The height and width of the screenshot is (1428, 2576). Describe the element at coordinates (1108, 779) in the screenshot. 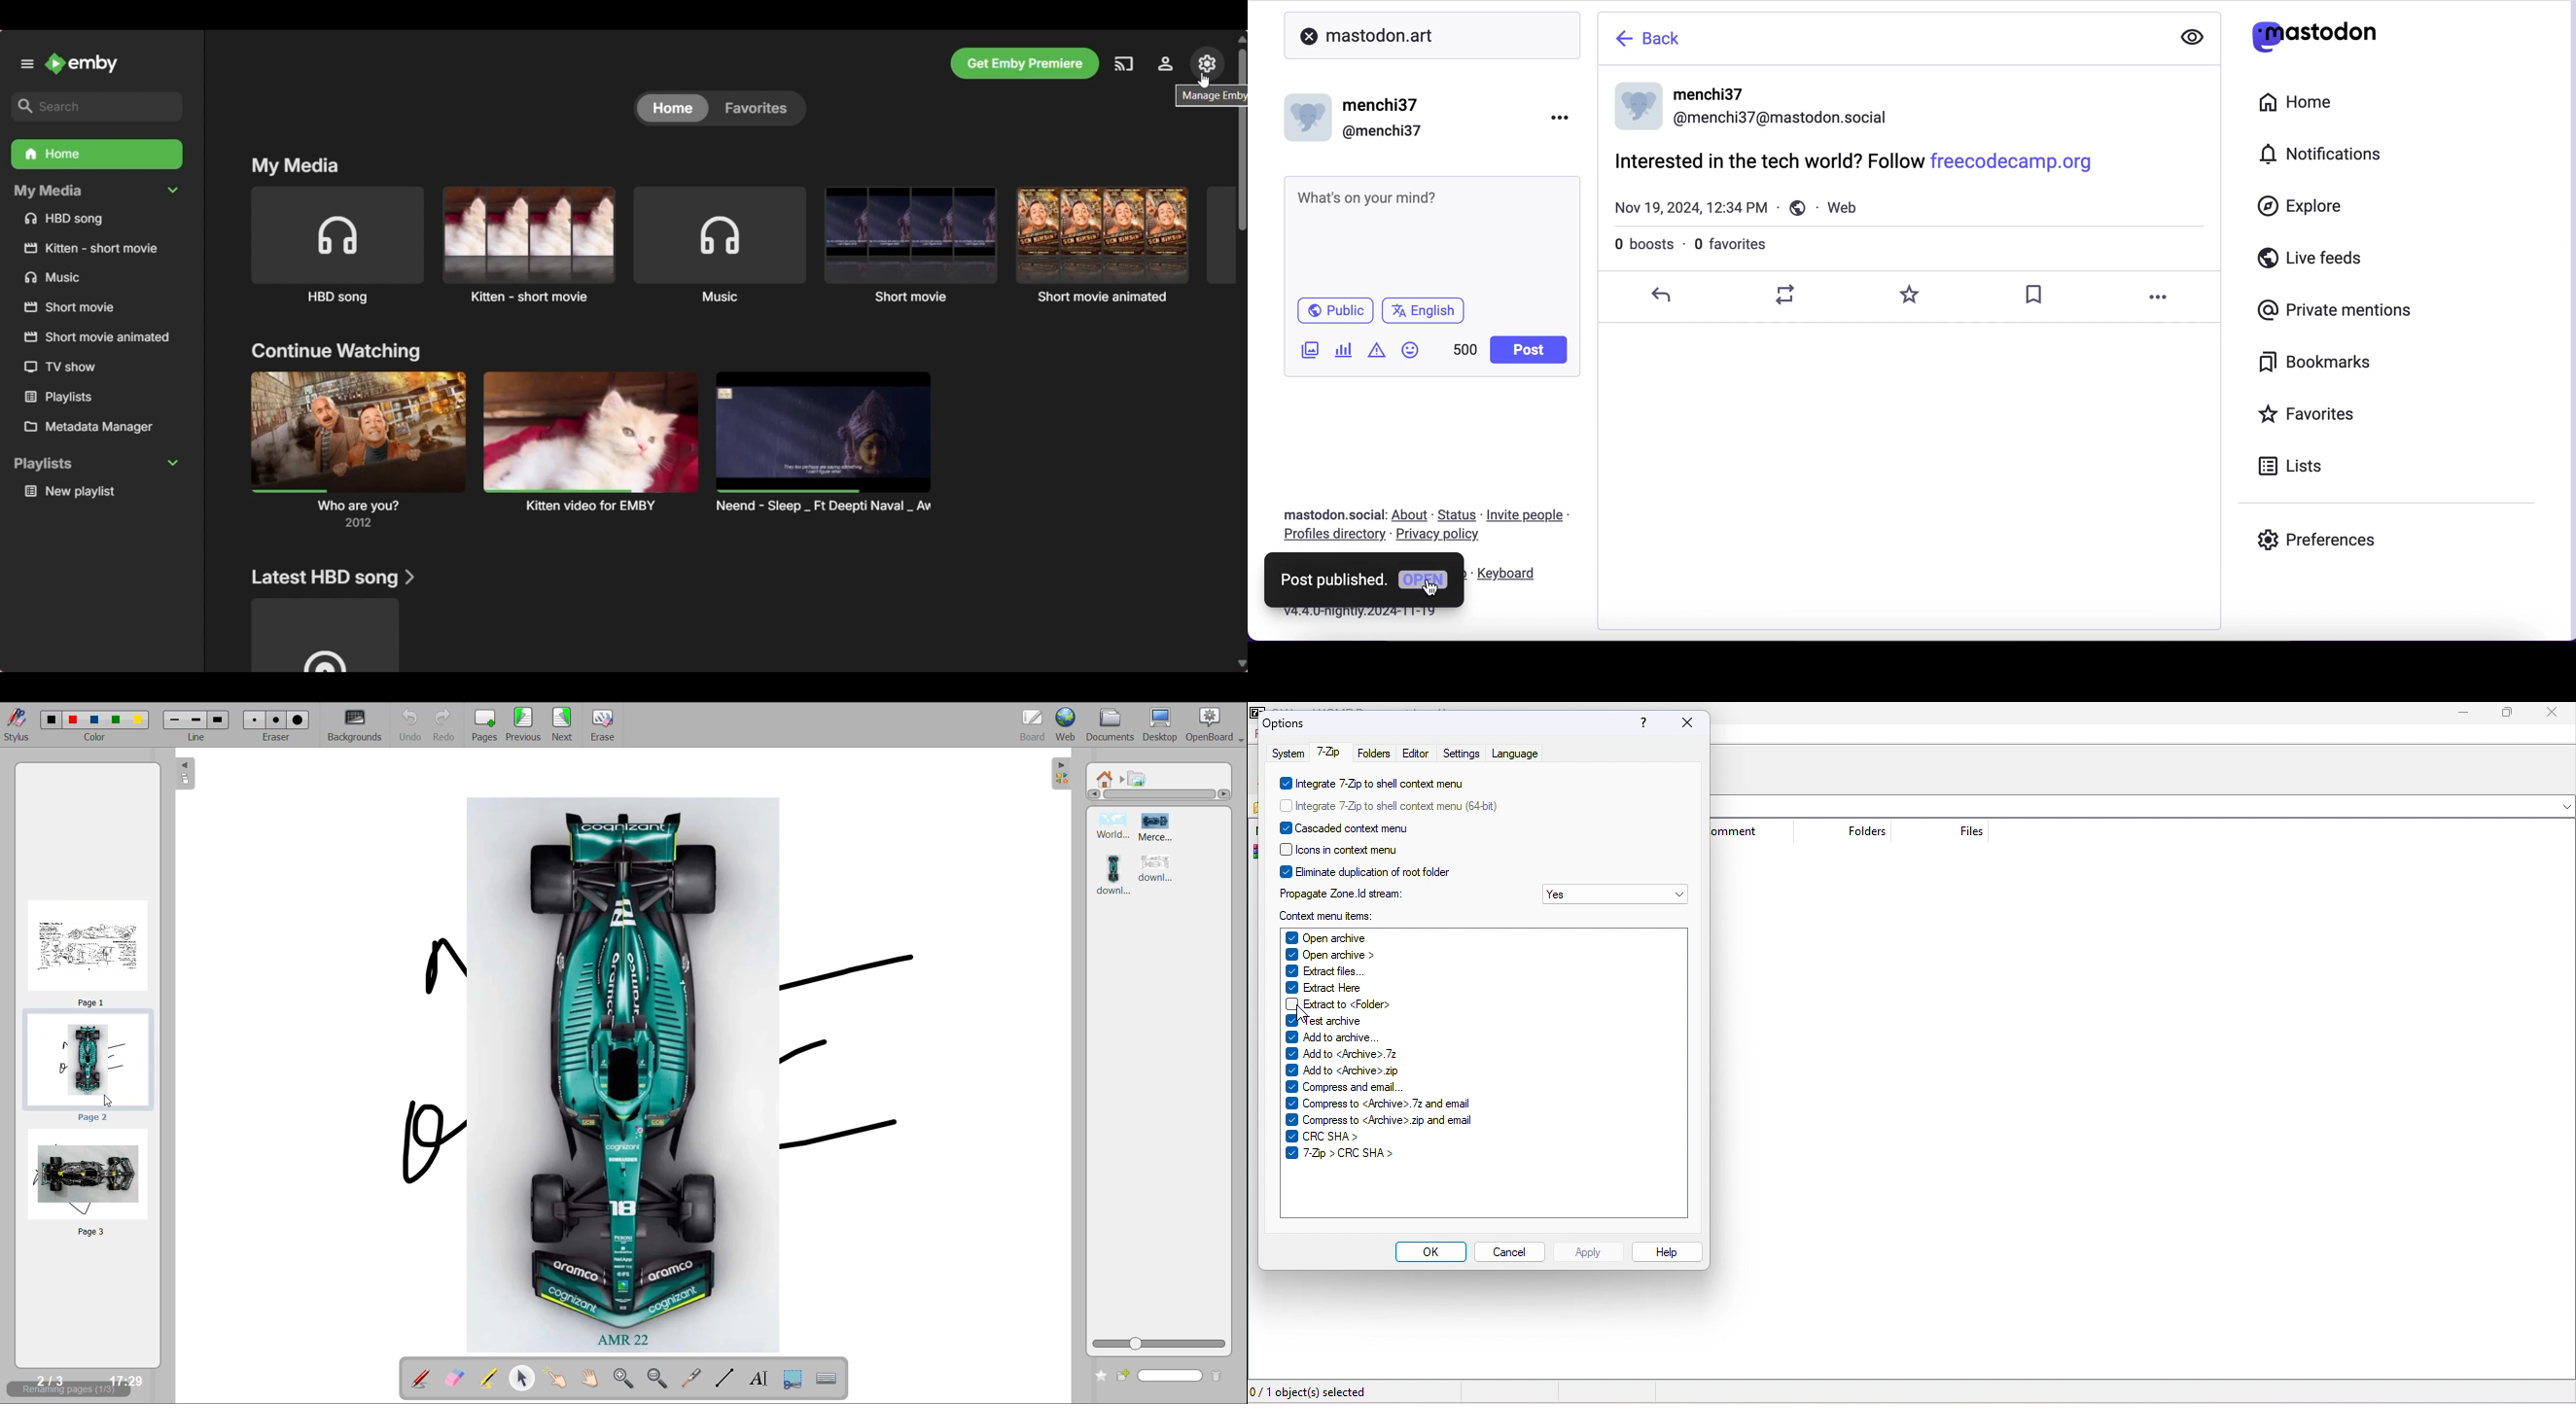

I see `root` at that location.